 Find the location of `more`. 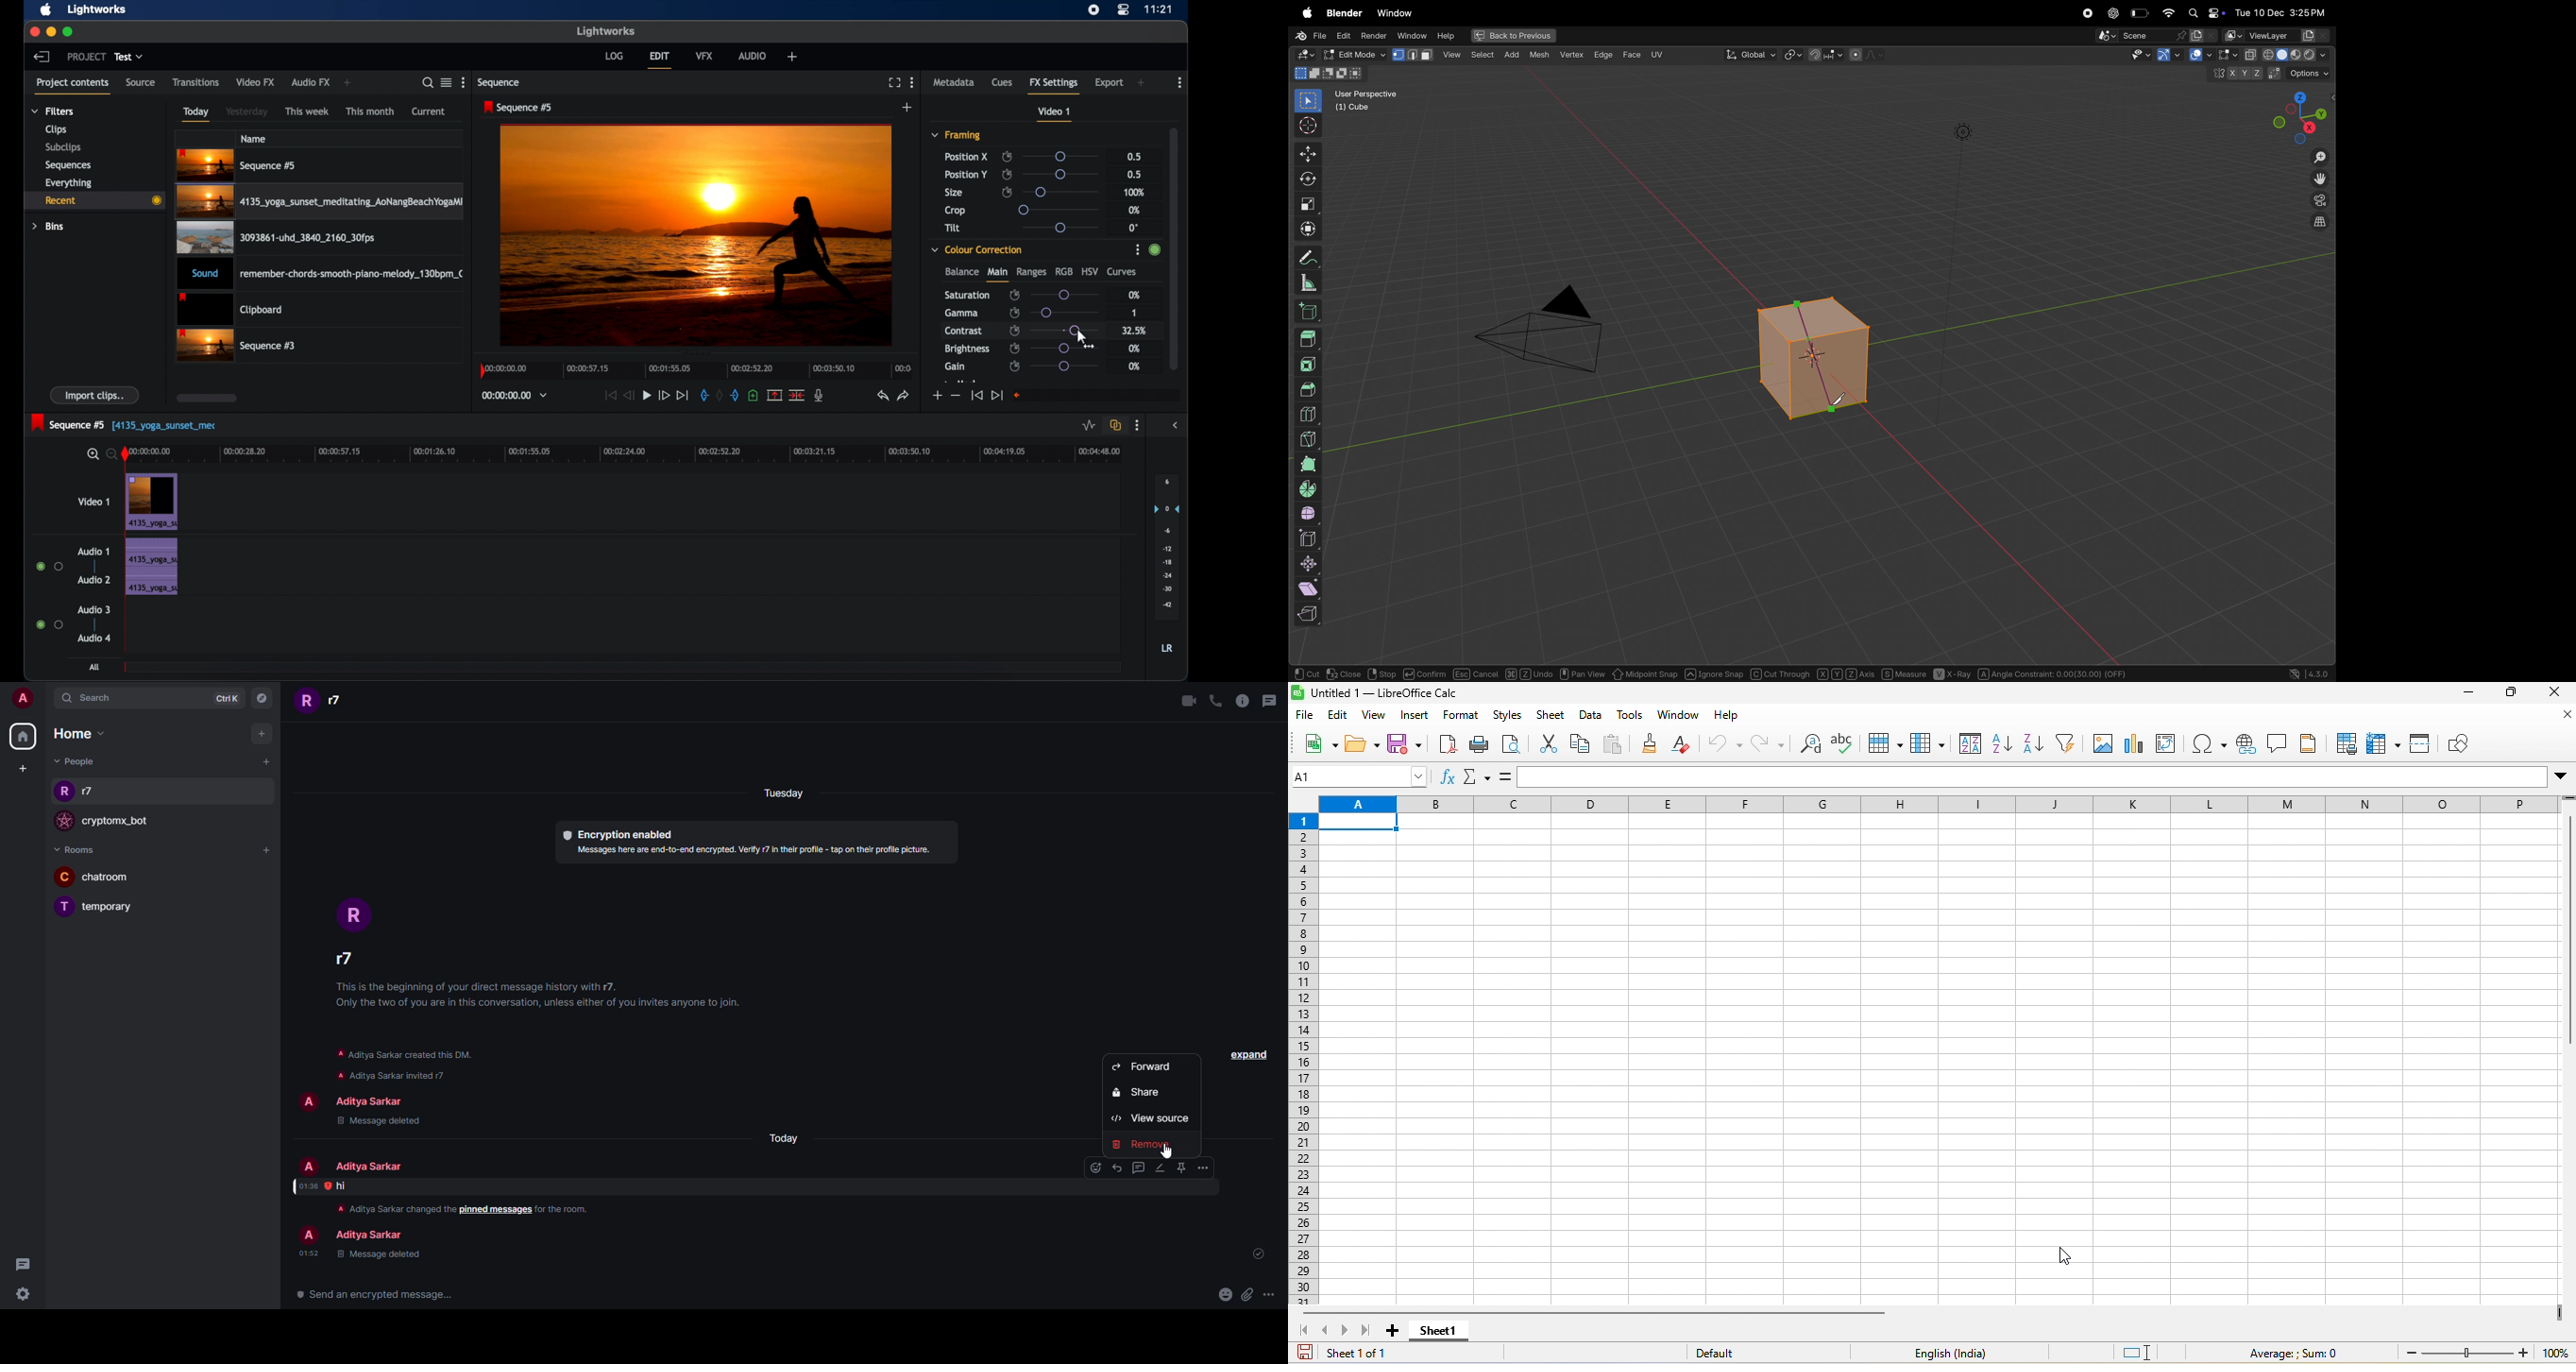

more is located at coordinates (1269, 1296).